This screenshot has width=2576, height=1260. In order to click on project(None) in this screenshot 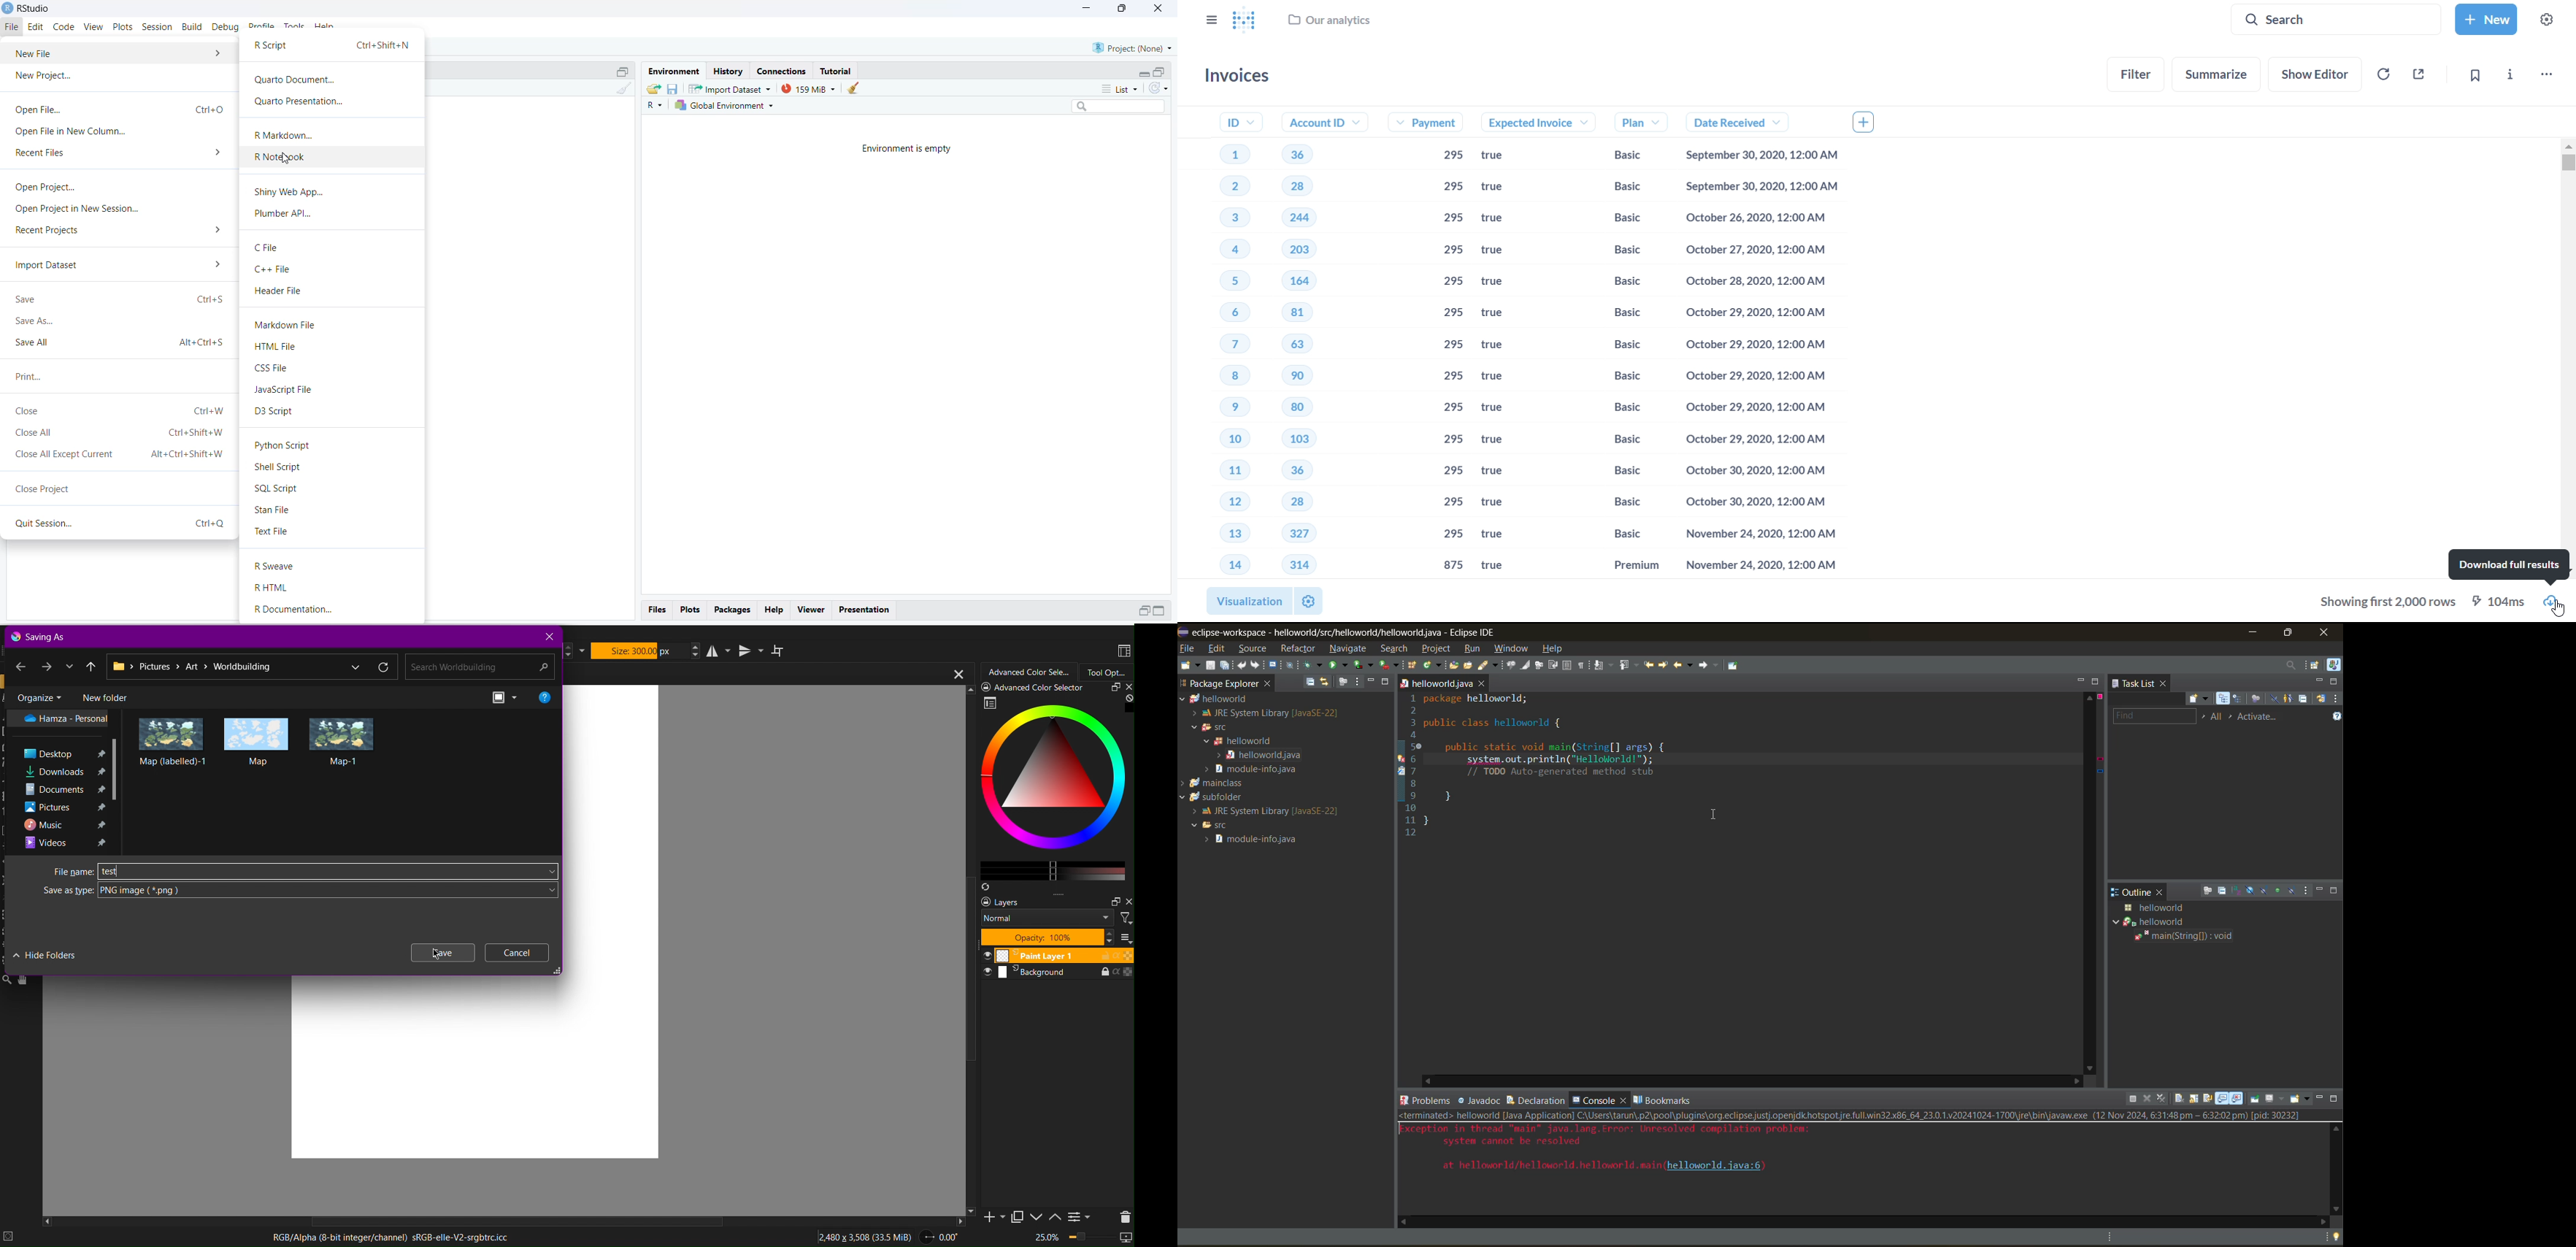, I will do `click(1132, 48)`.